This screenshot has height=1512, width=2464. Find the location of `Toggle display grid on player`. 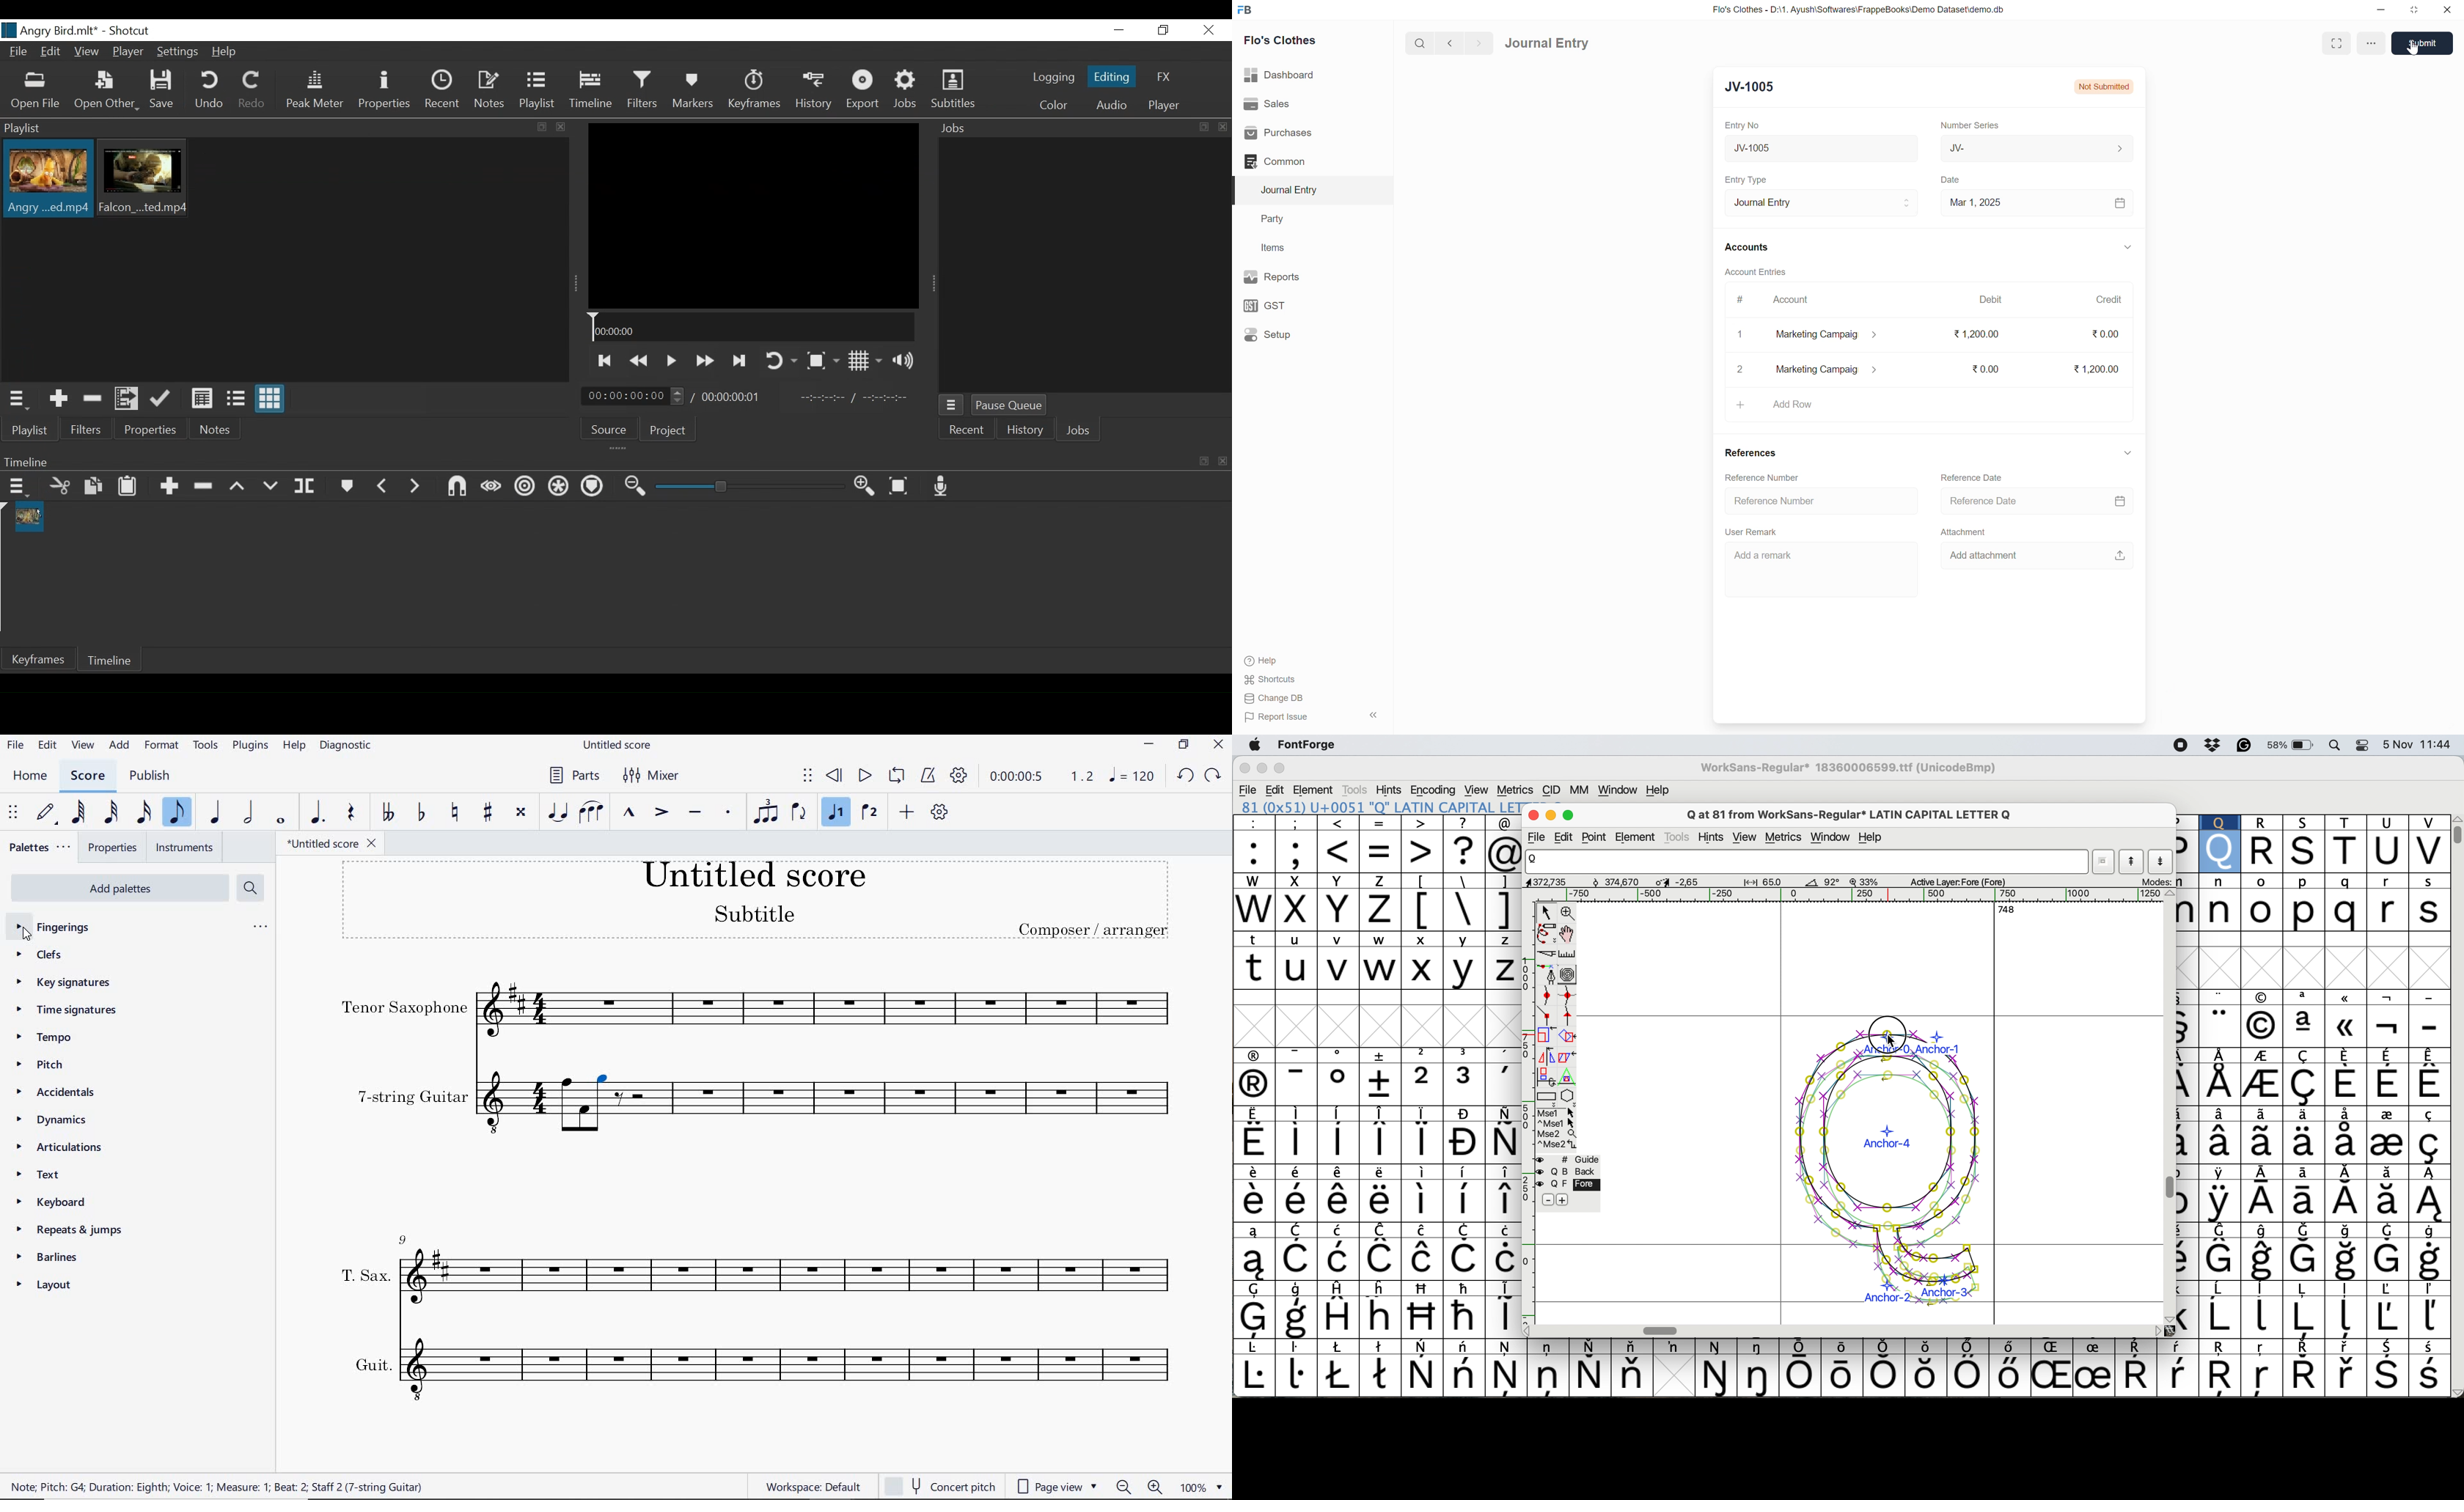

Toggle display grid on player is located at coordinates (866, 361).